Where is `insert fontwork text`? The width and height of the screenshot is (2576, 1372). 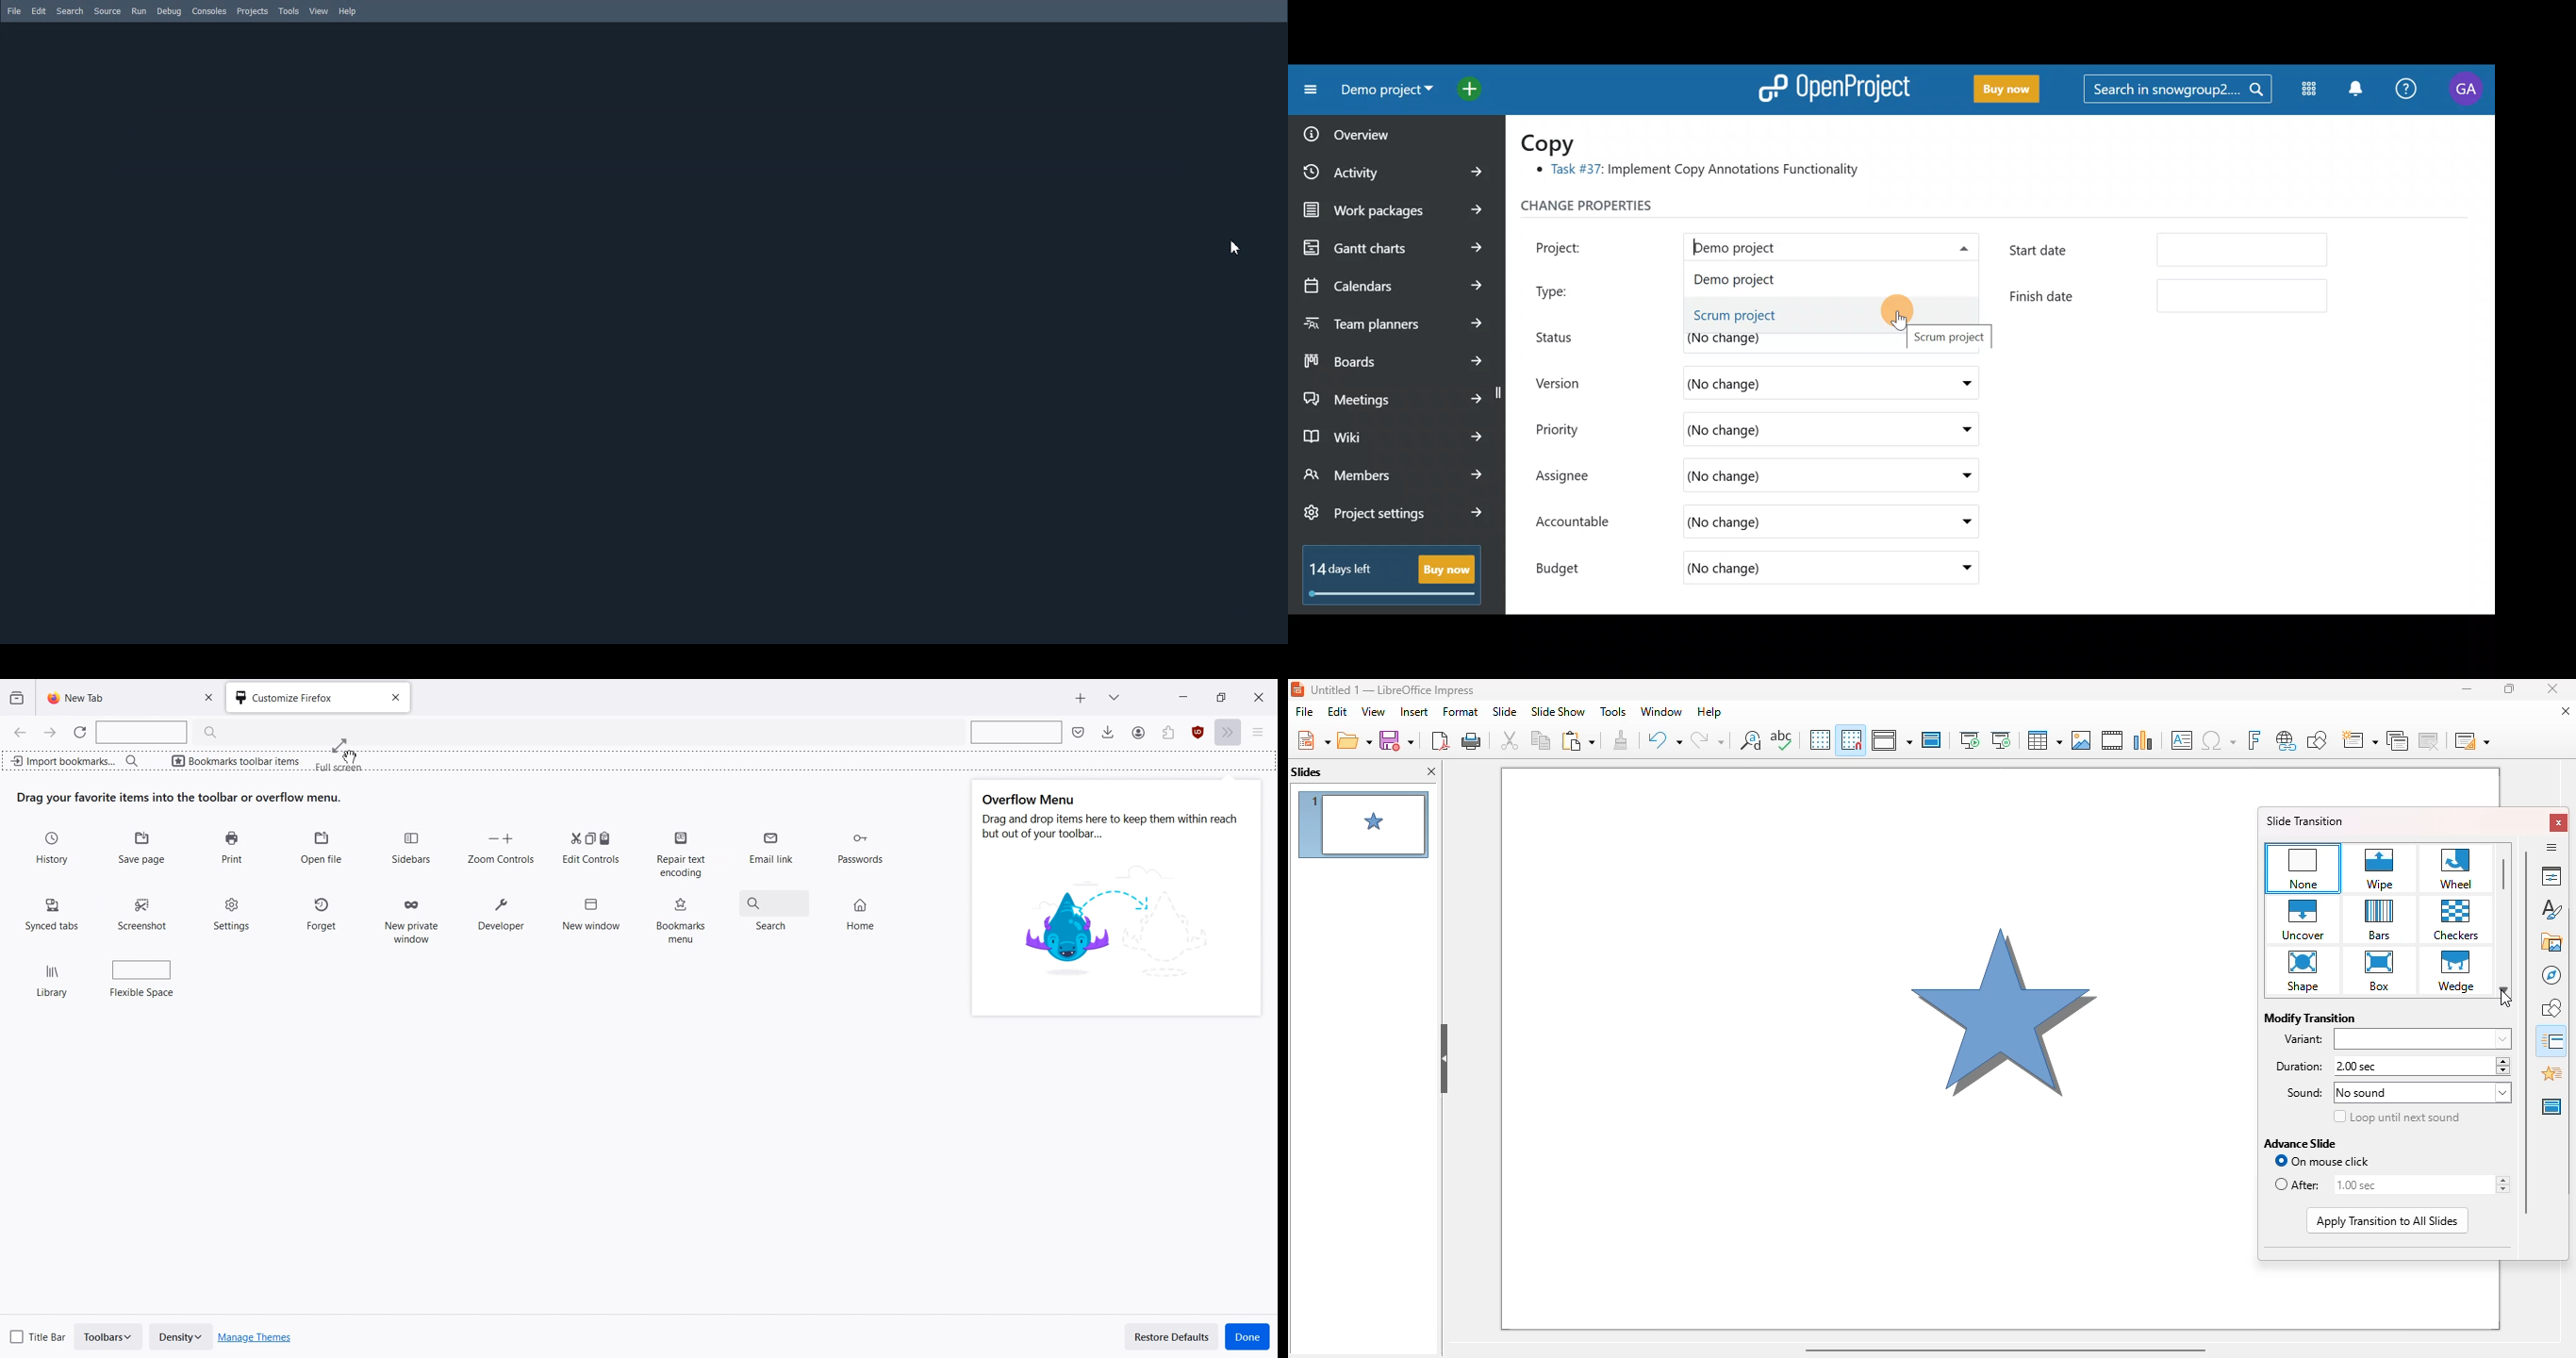 insert fontwork text is located at coordinates (2254, 740).